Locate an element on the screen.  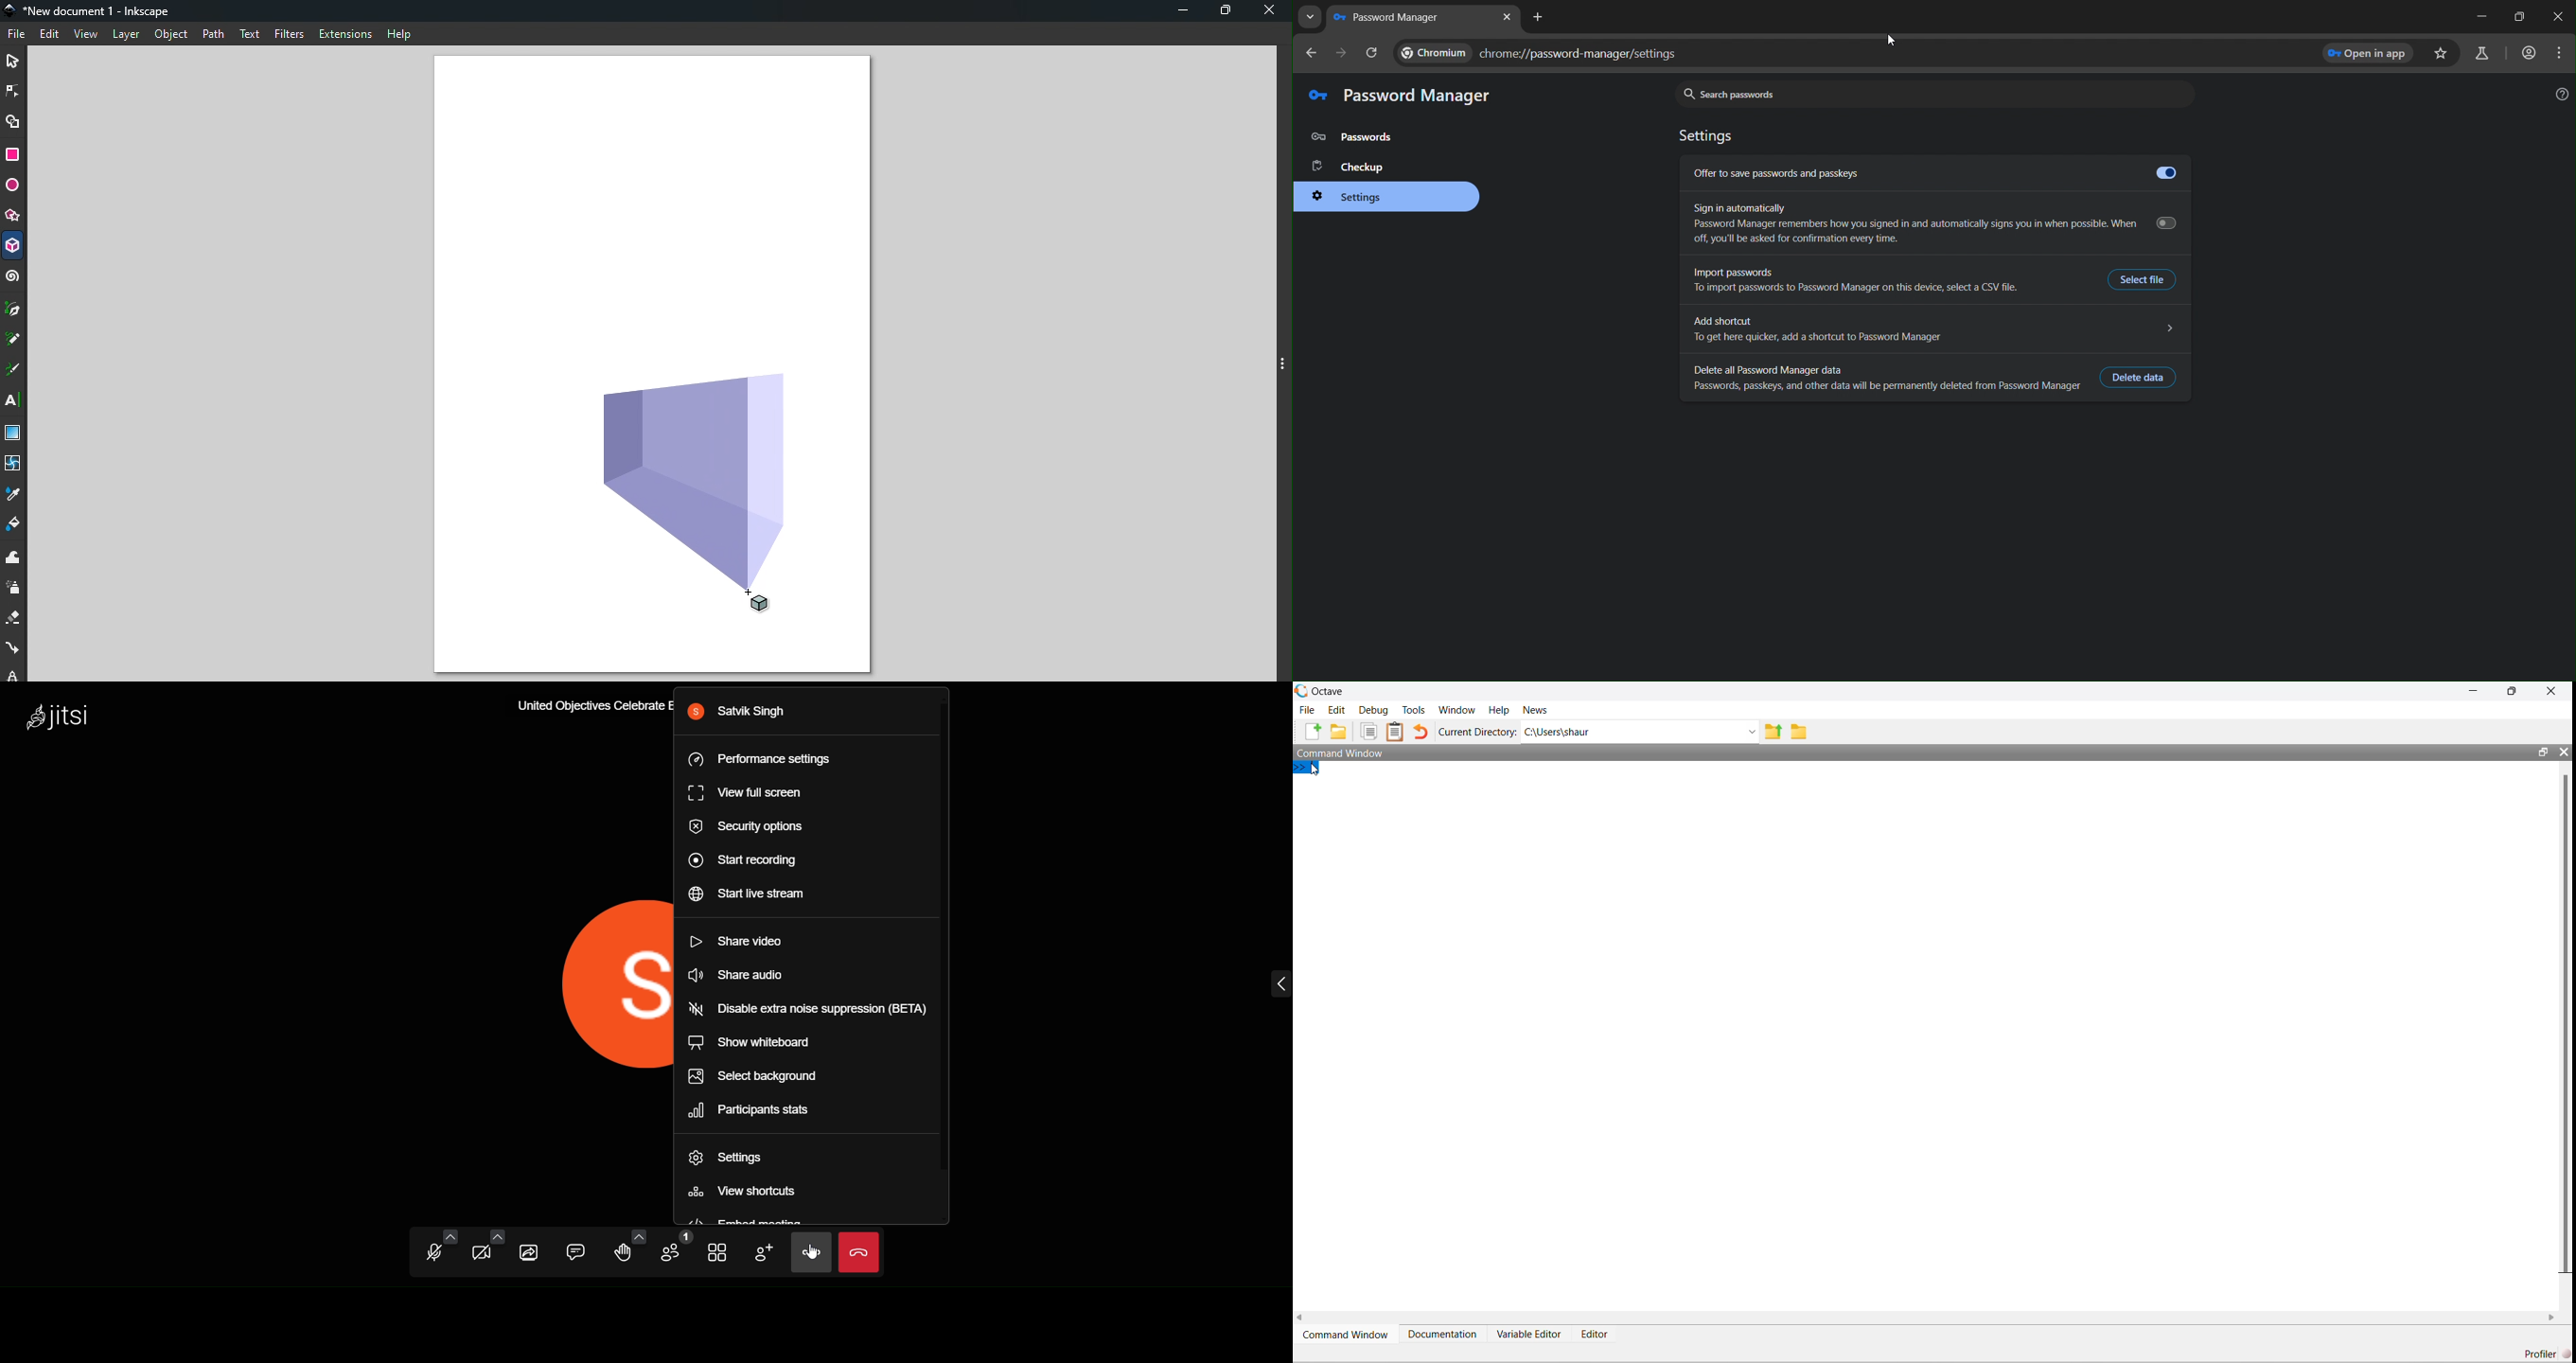
scroll bar is located at coordinates (2566, 1026).